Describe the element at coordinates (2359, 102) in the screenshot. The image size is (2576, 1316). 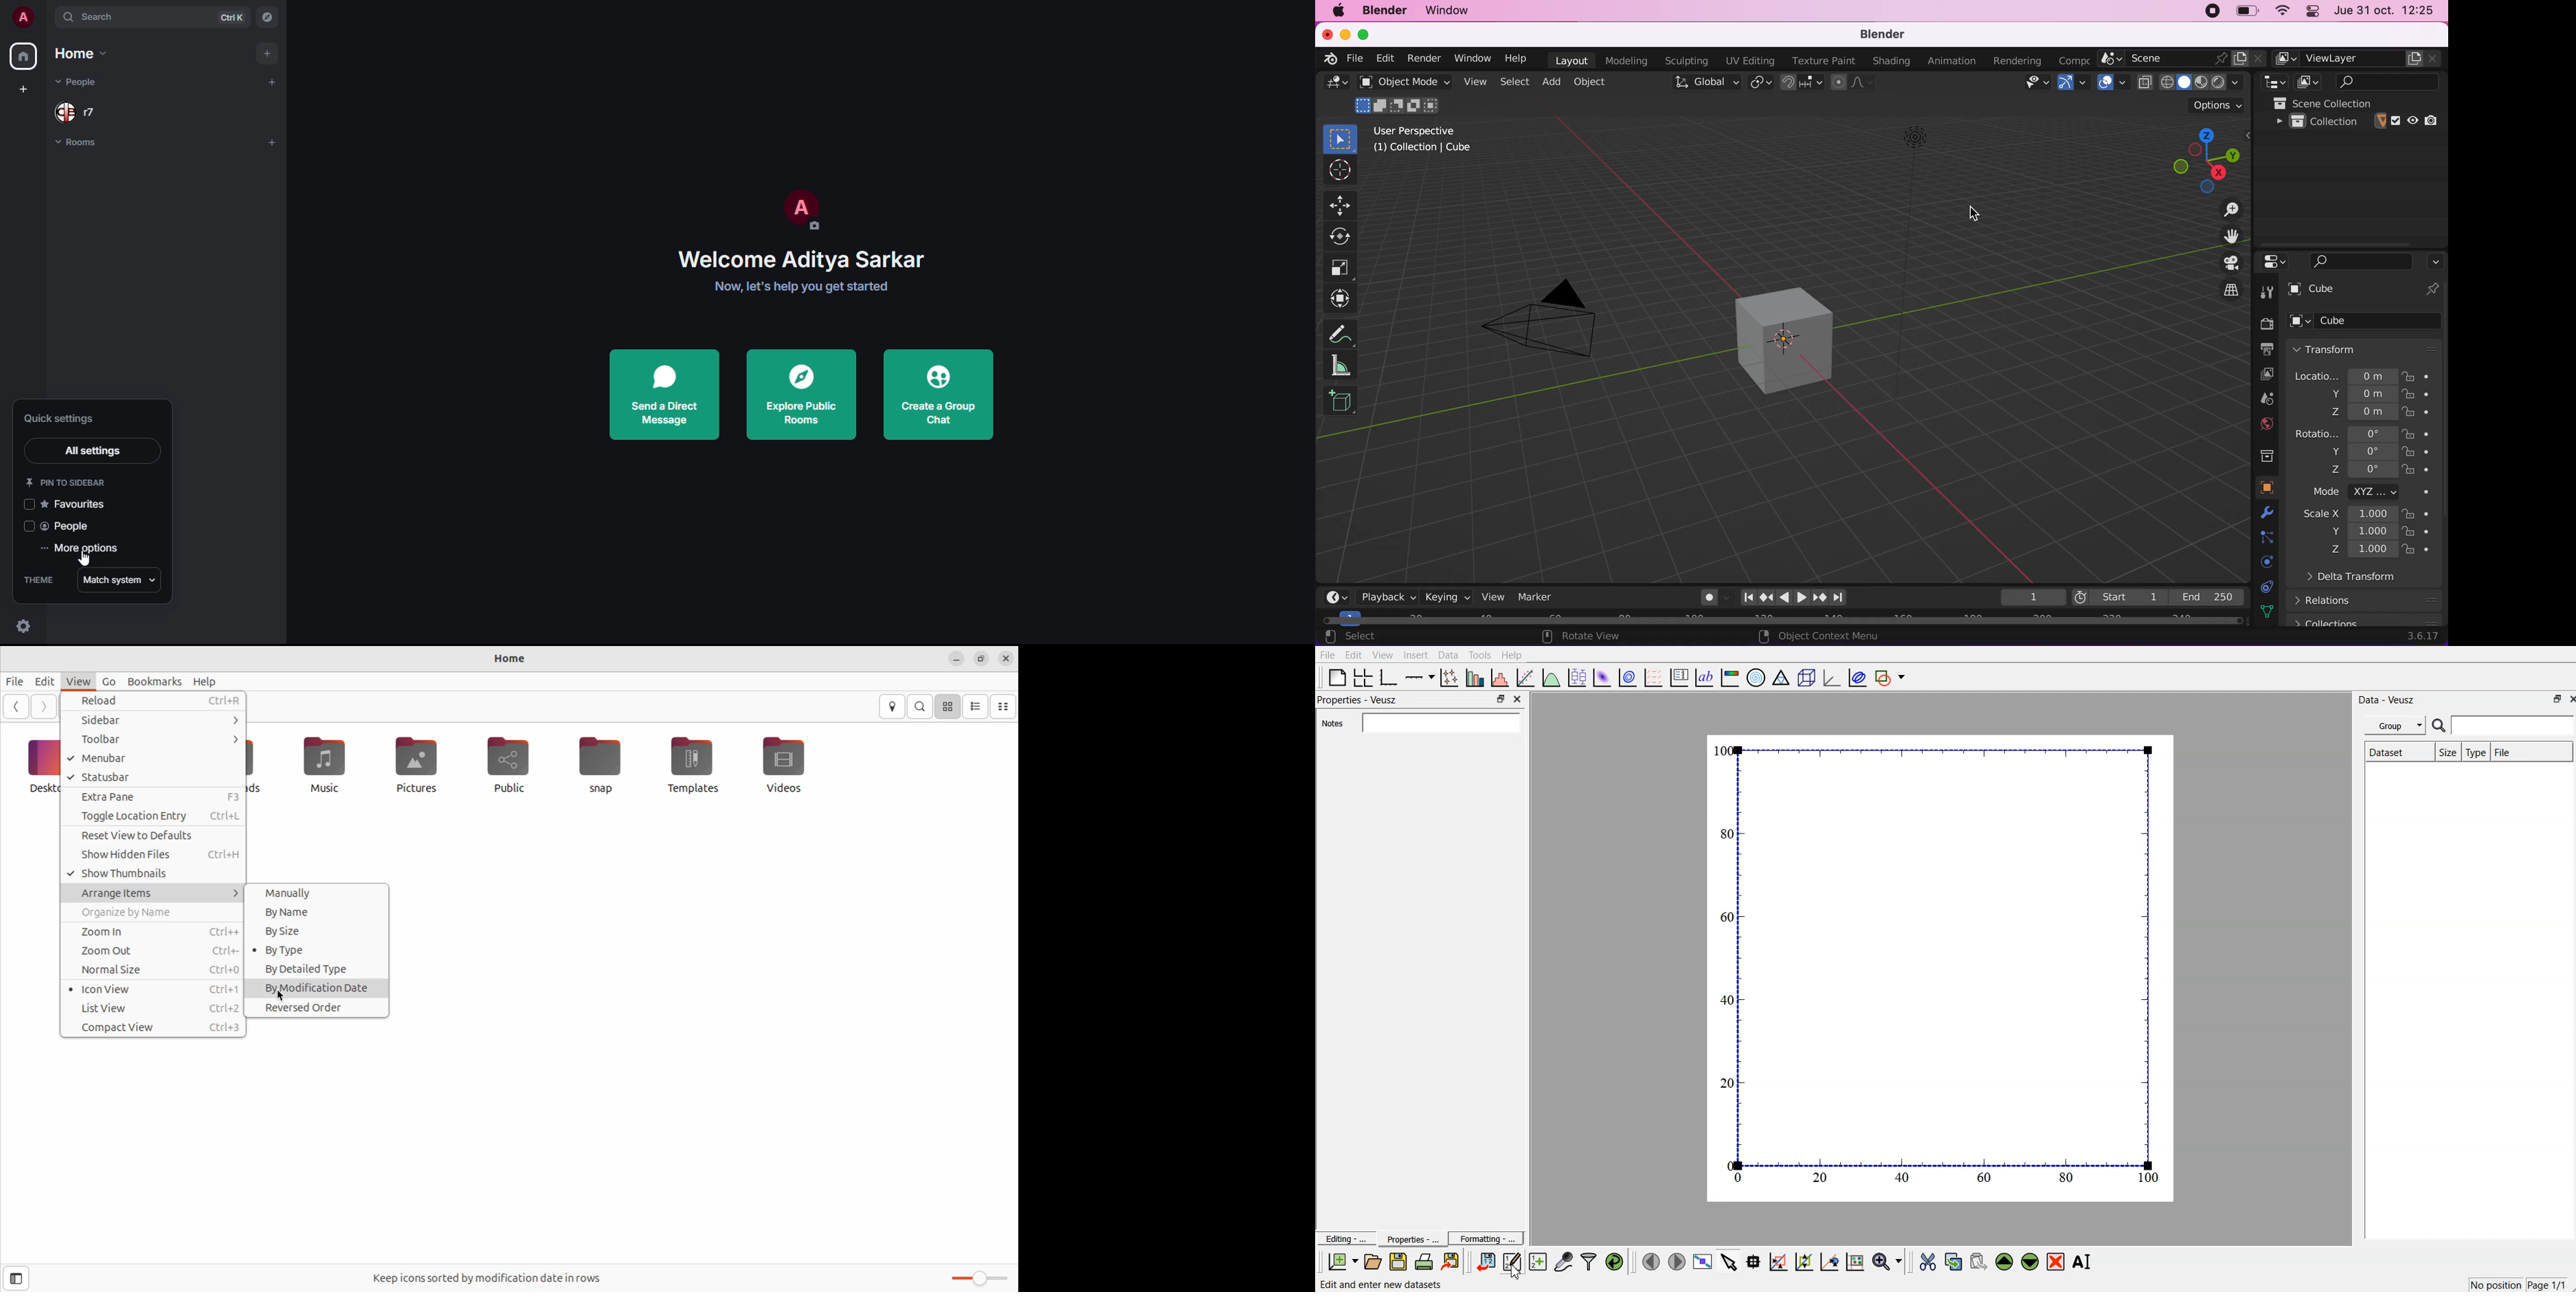
I see `scene collection` at that location.